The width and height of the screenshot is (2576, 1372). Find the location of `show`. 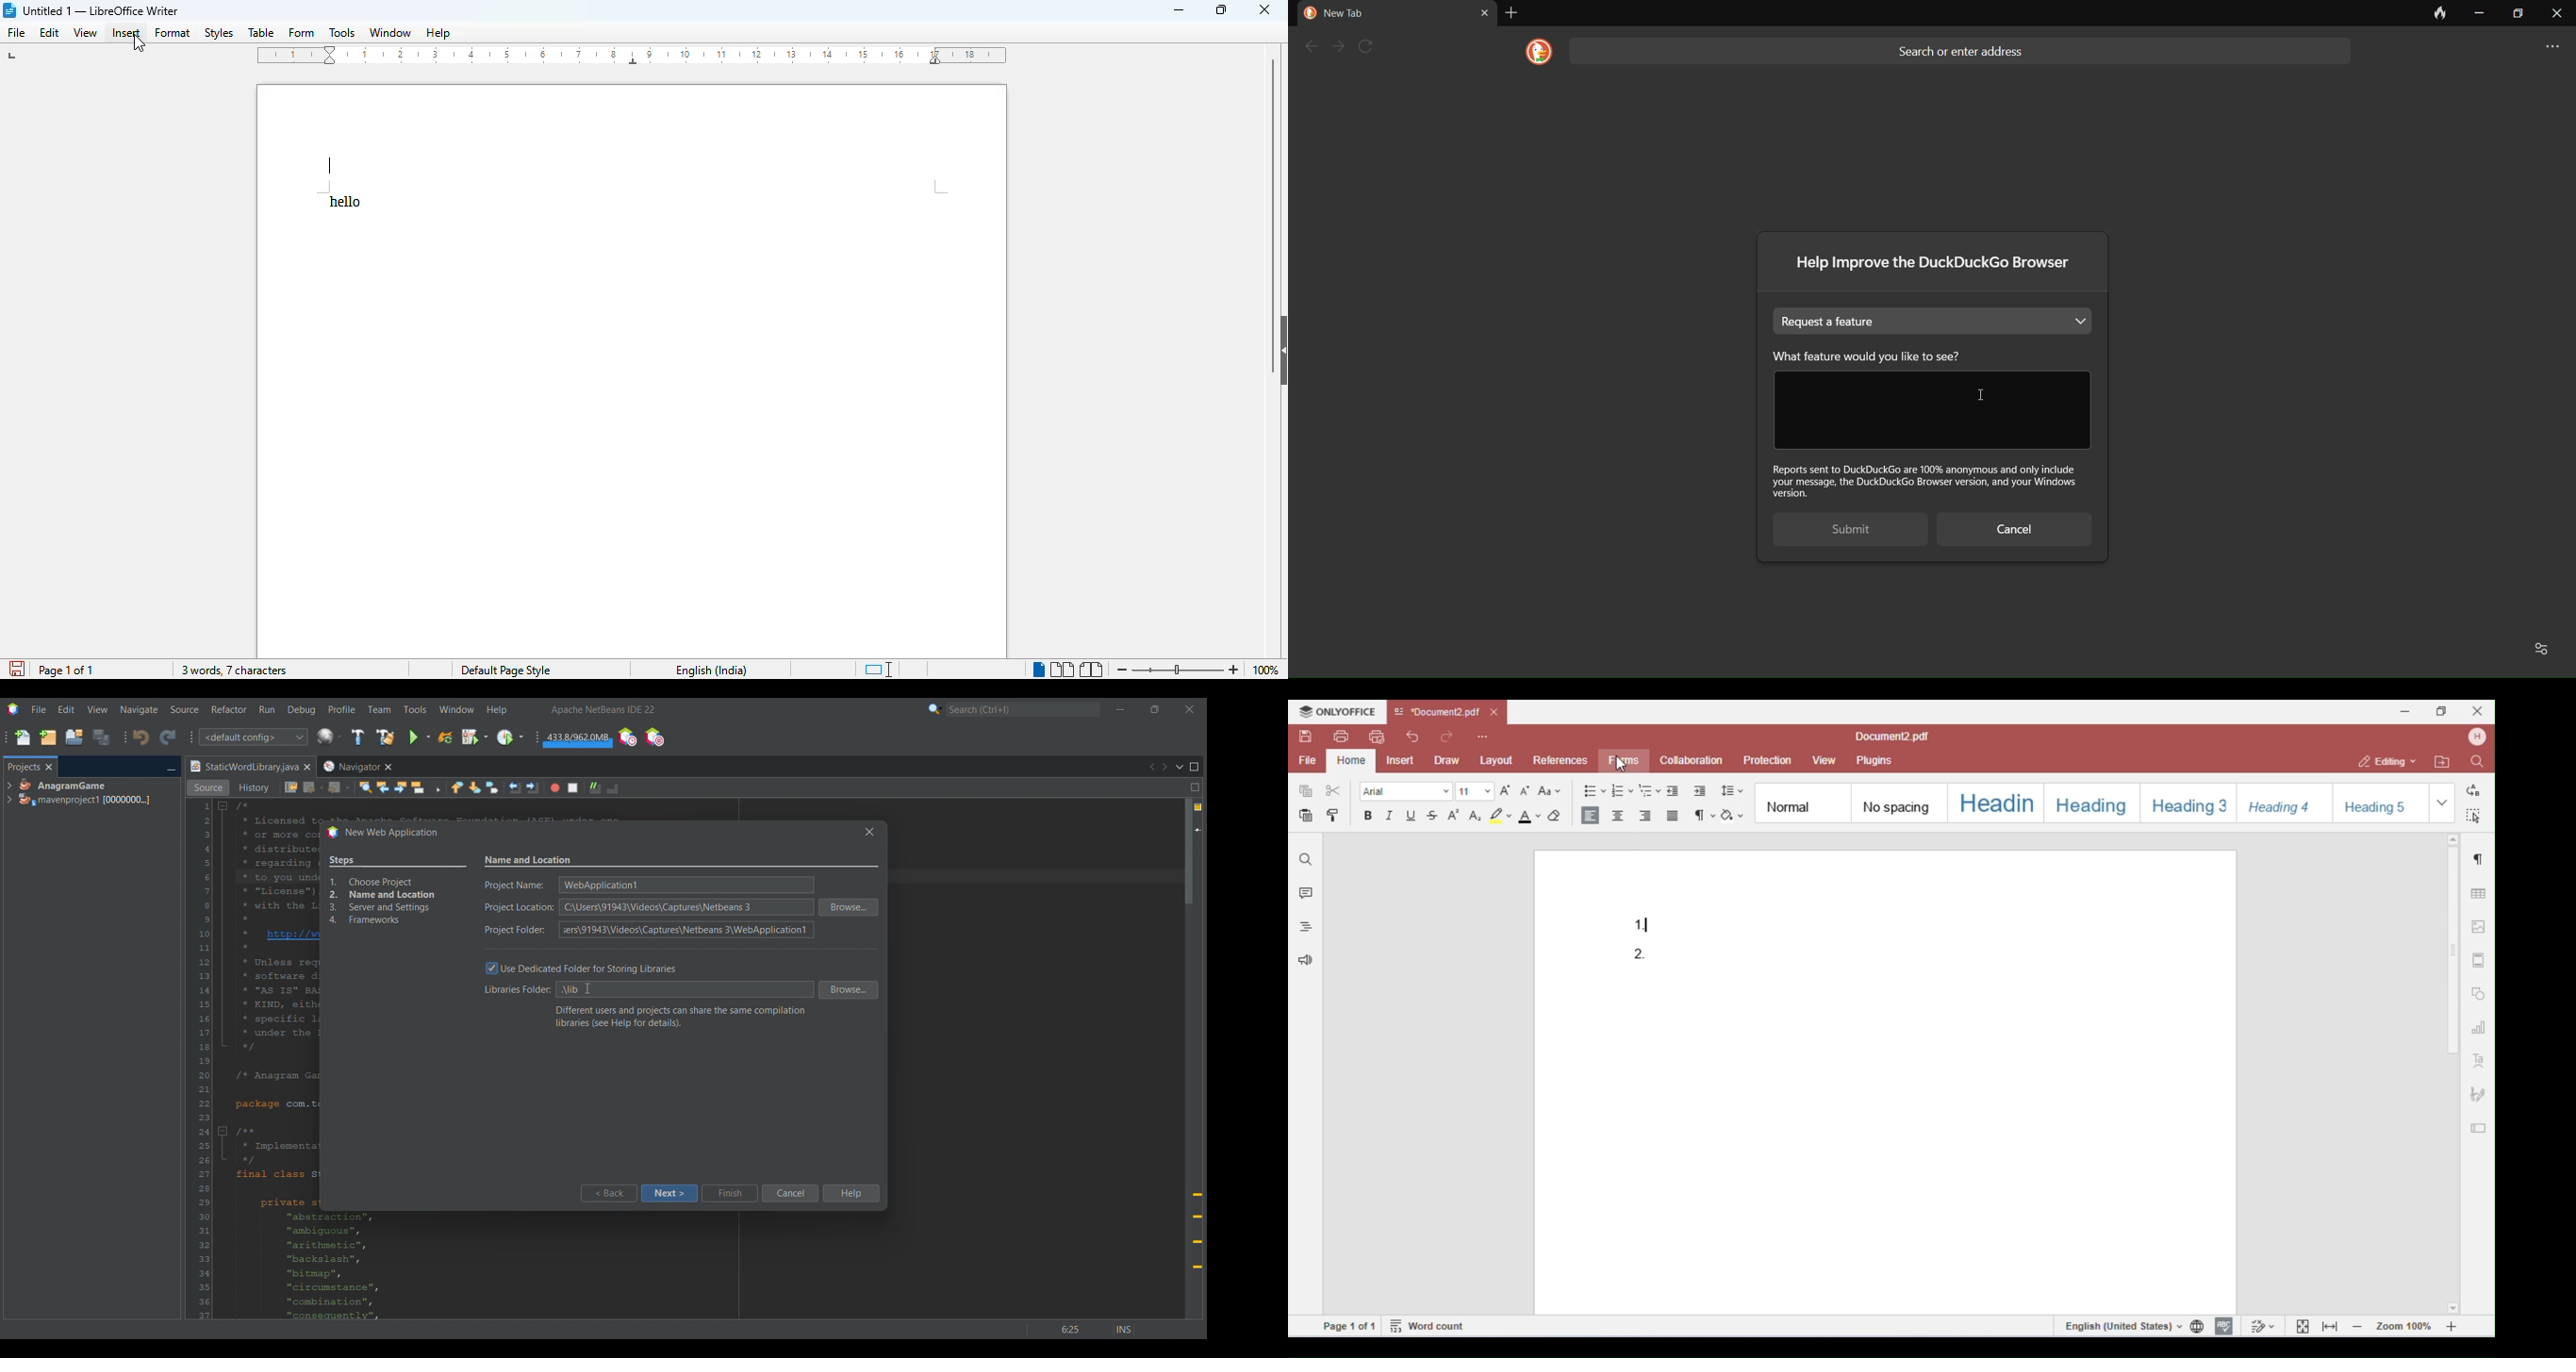

show is located at coordinates (1280, 350).